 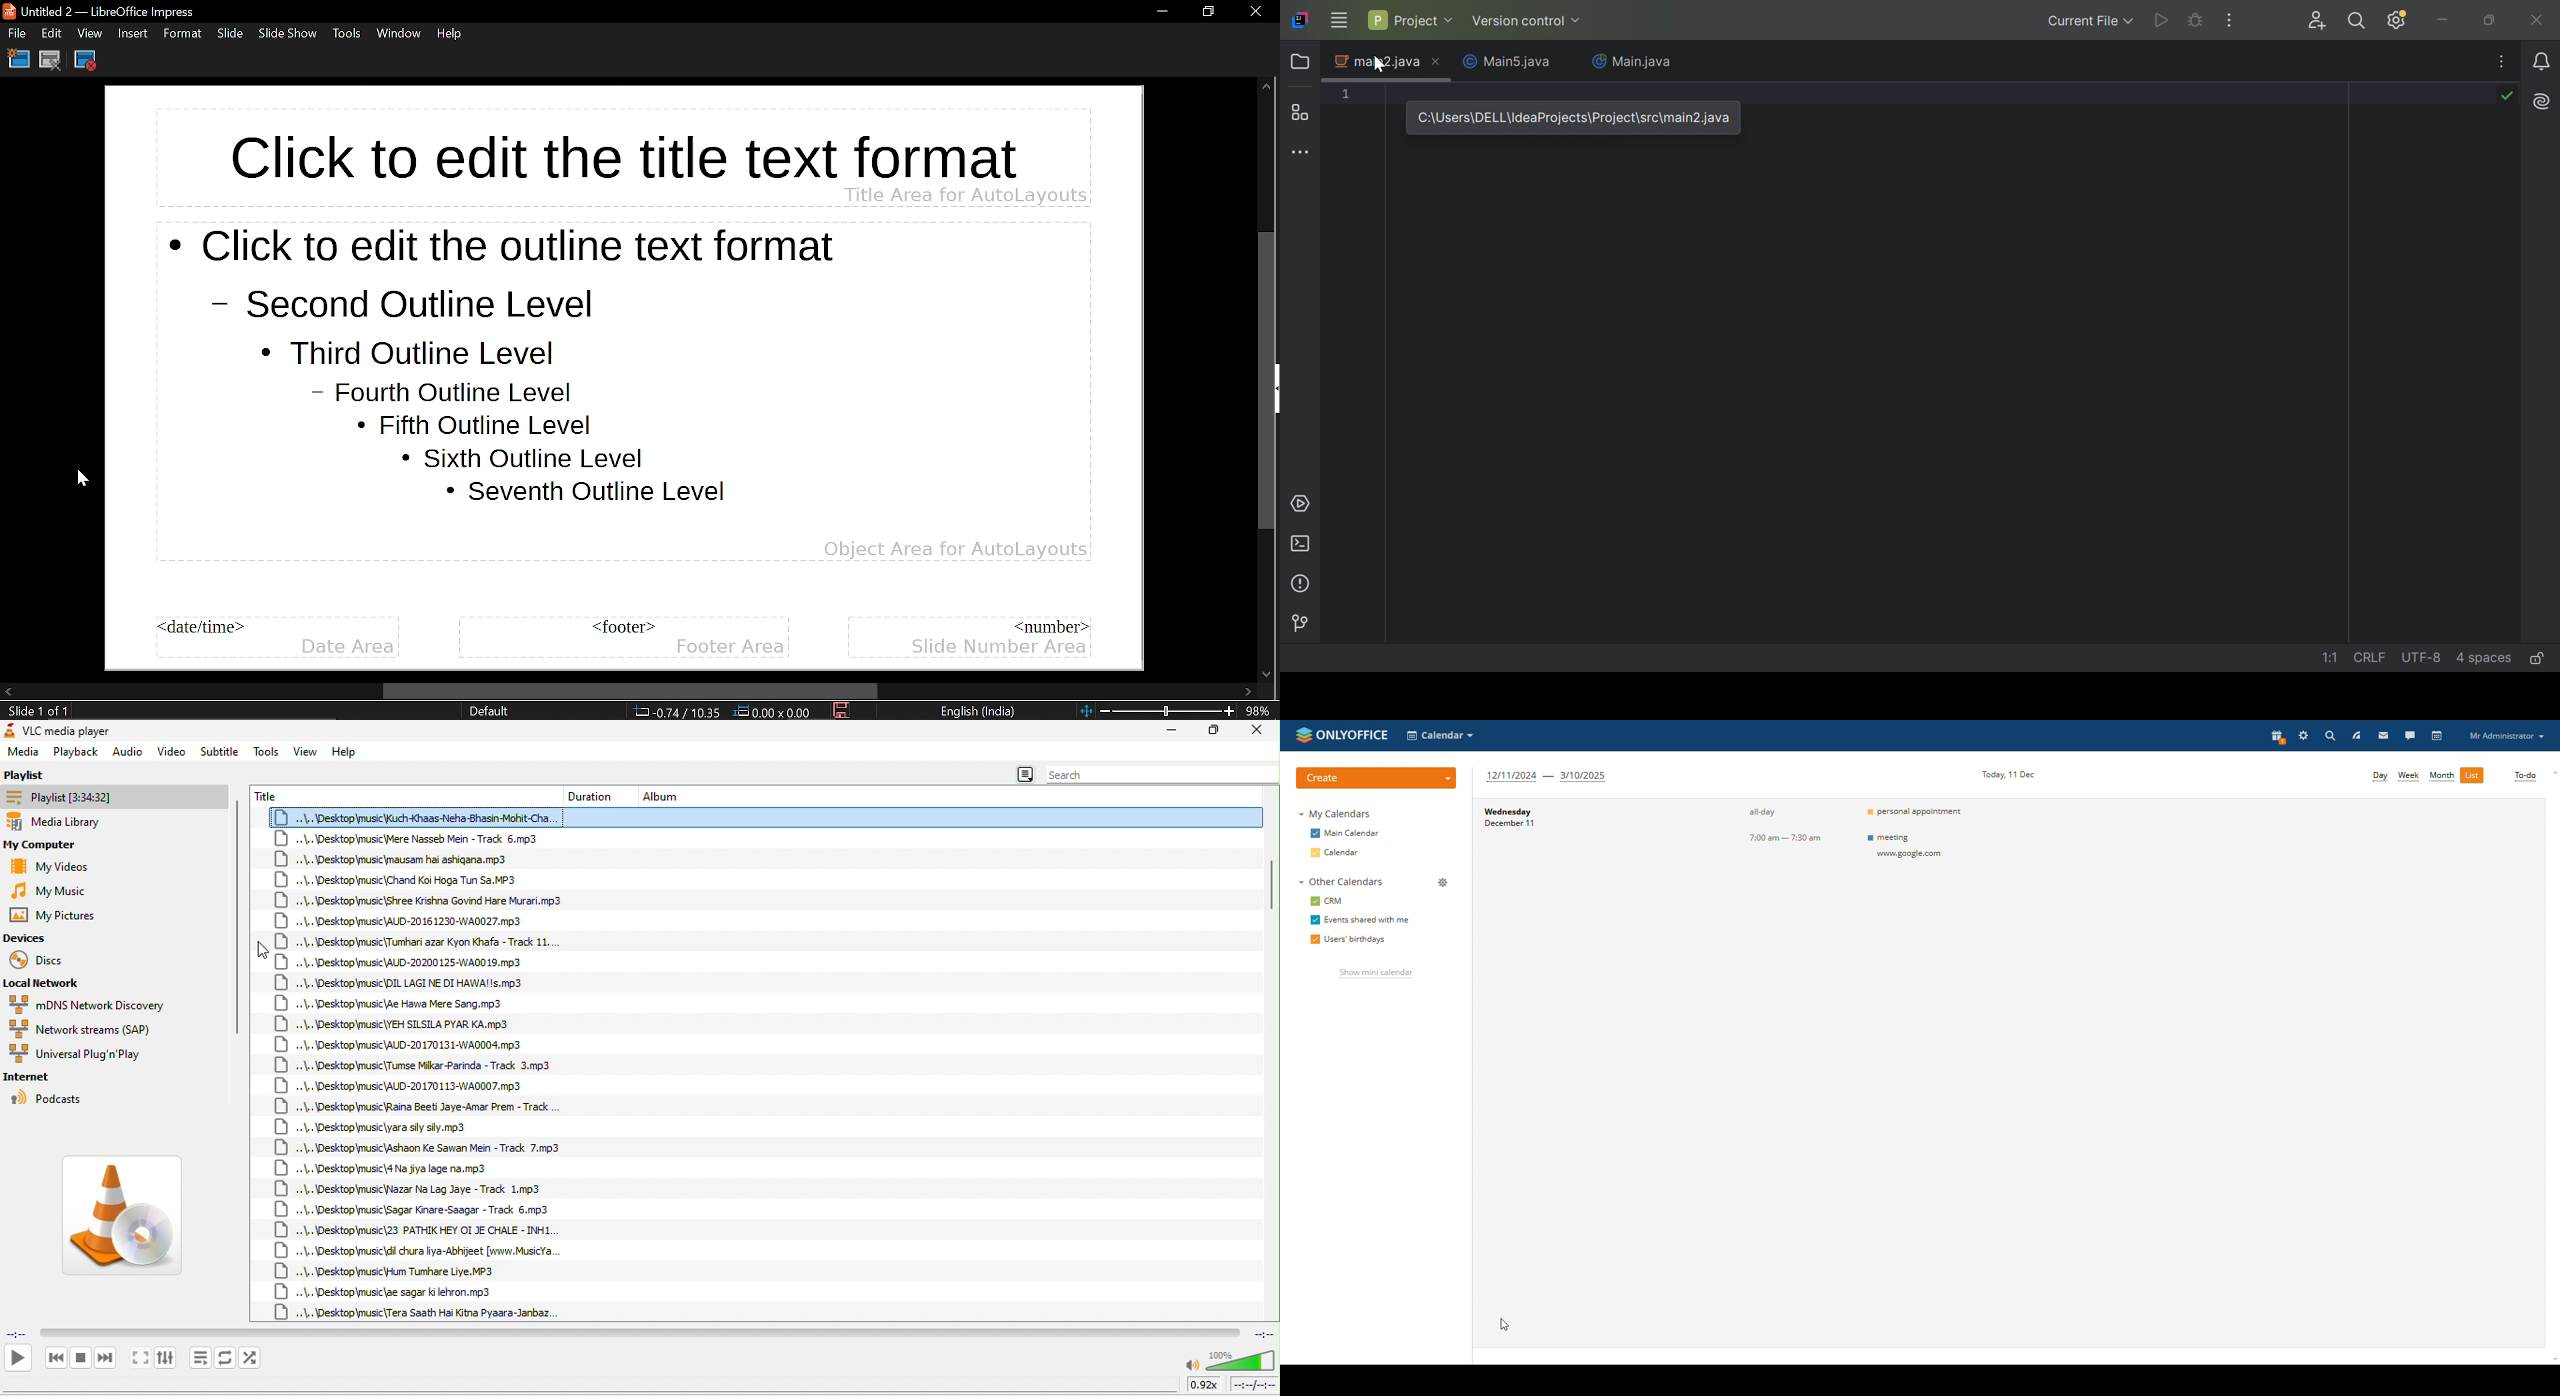 What do you see at coordinates (1246, 692) in the screenshot?
I see `Move right` at bounding box center [1246, 692].